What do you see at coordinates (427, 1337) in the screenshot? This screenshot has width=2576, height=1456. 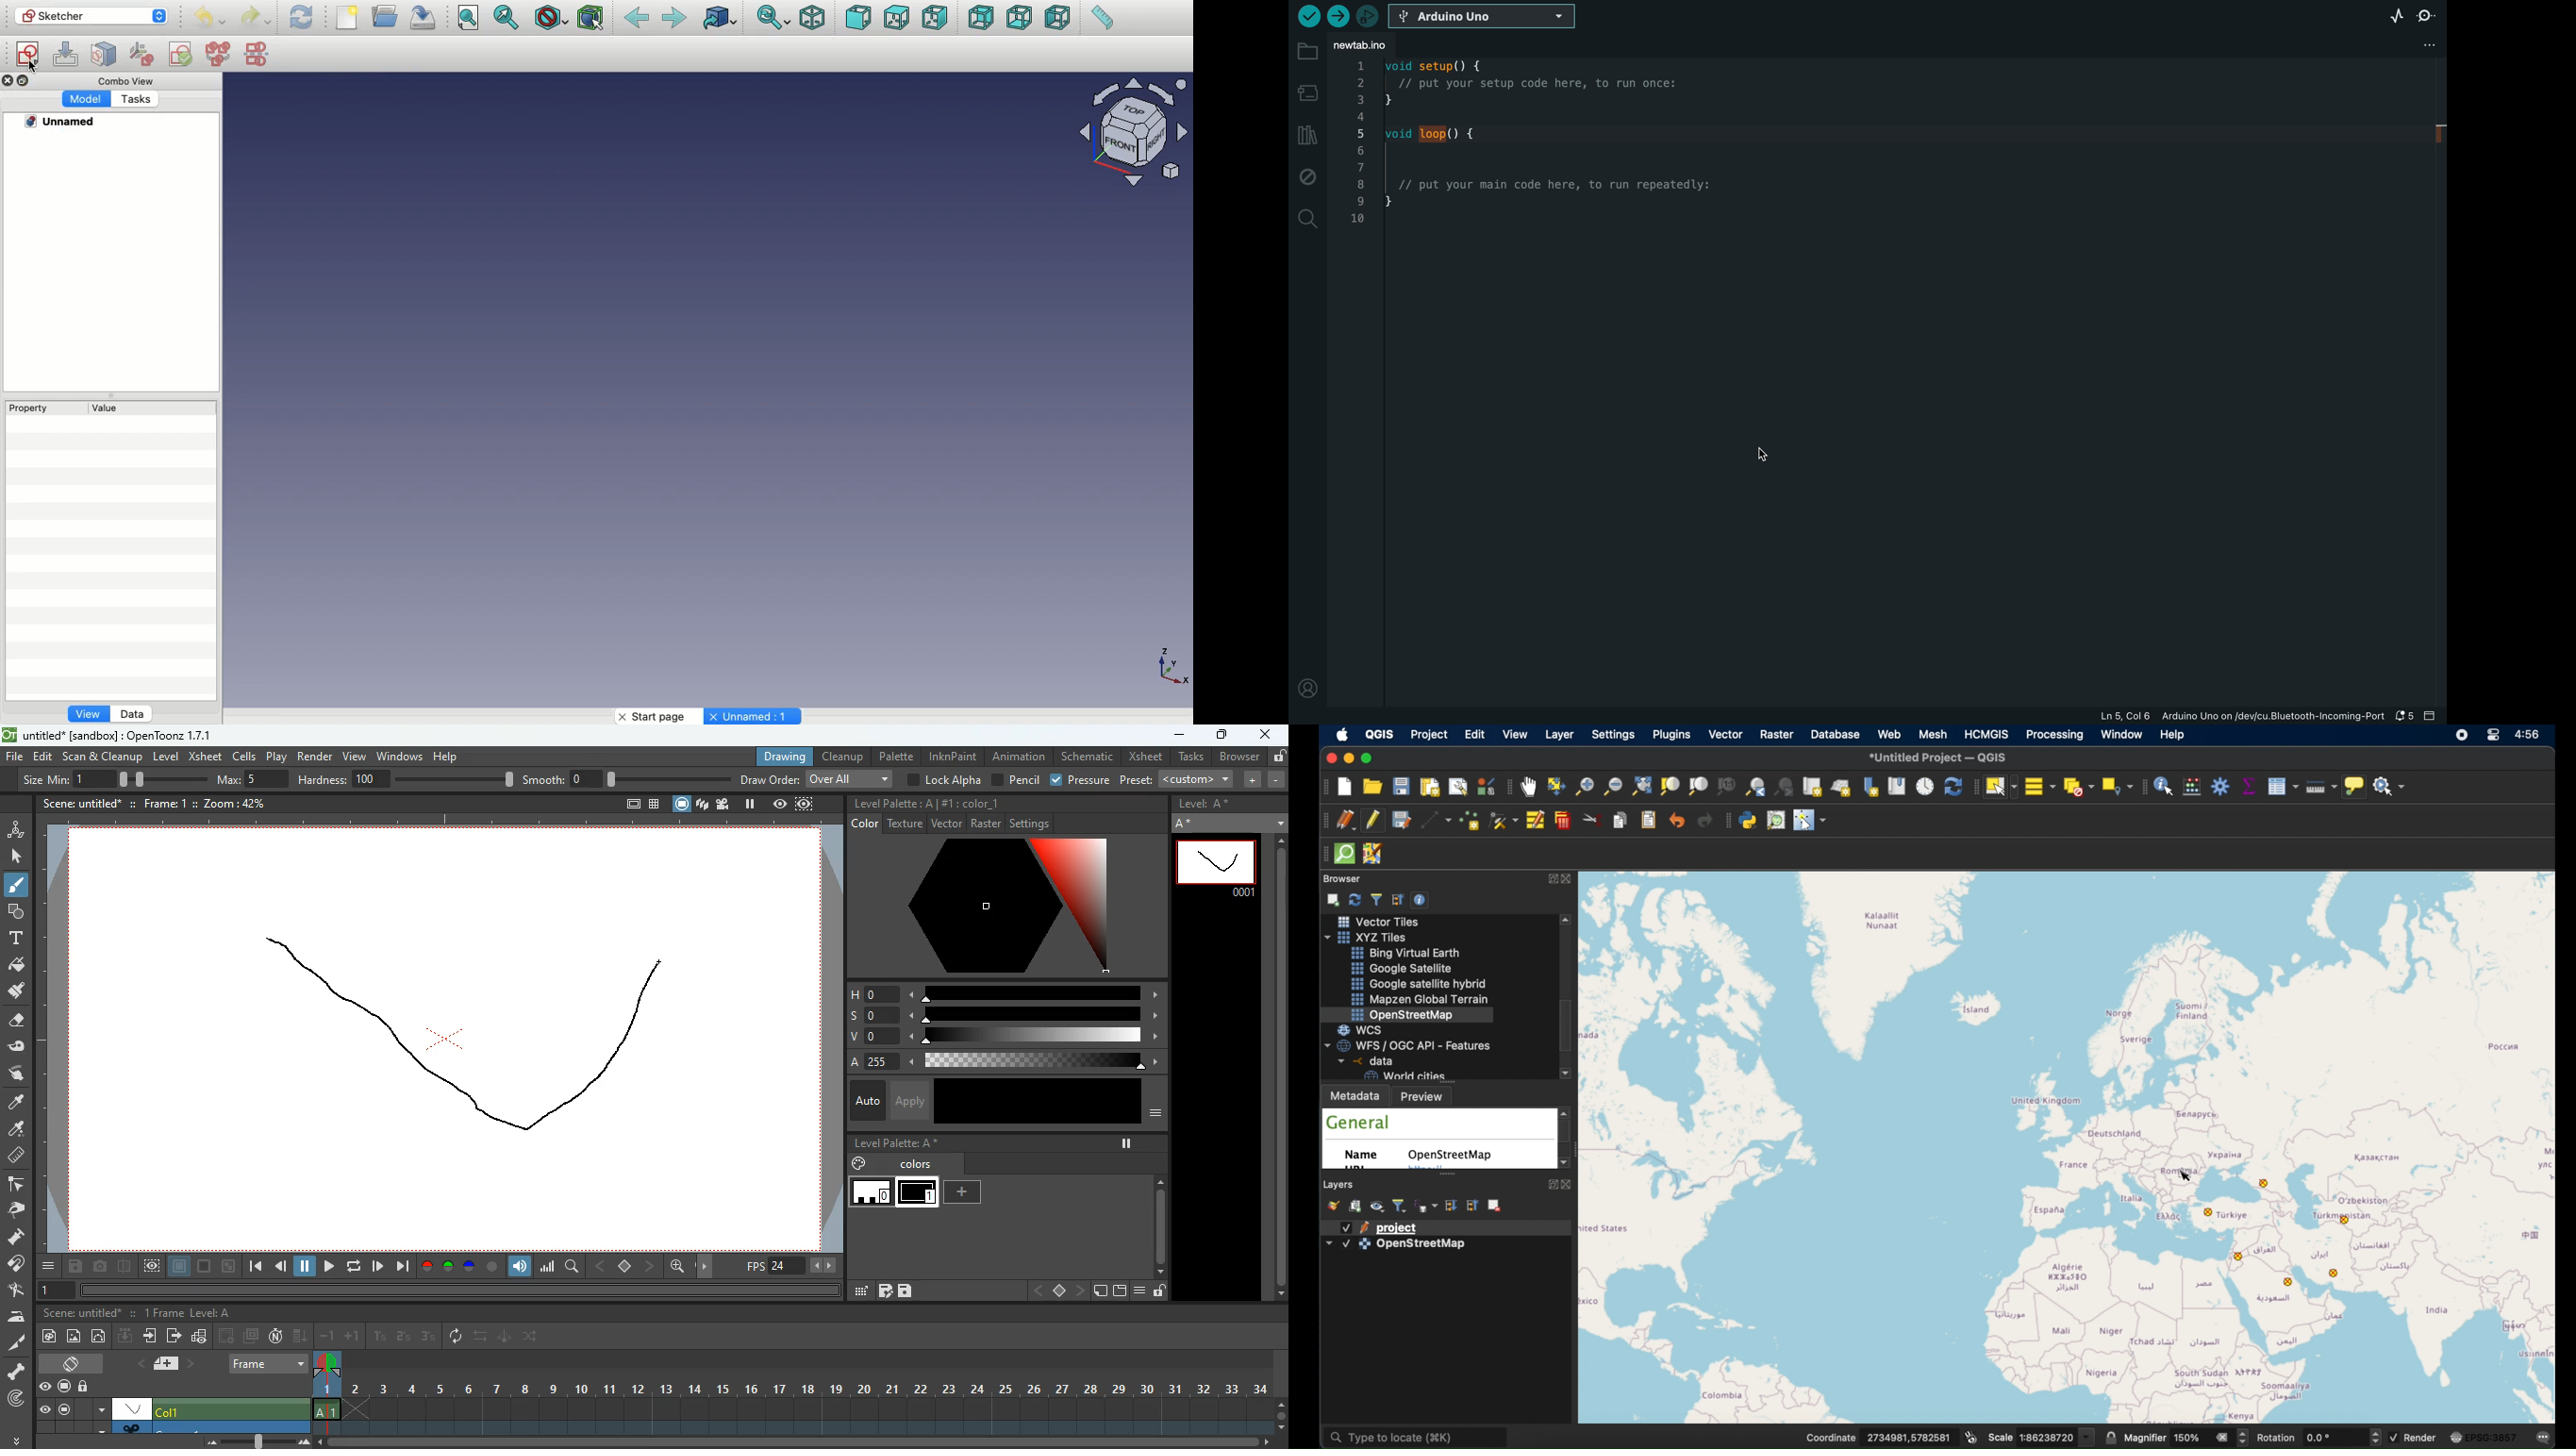 I see `3` at bounding box center [427, 1337].